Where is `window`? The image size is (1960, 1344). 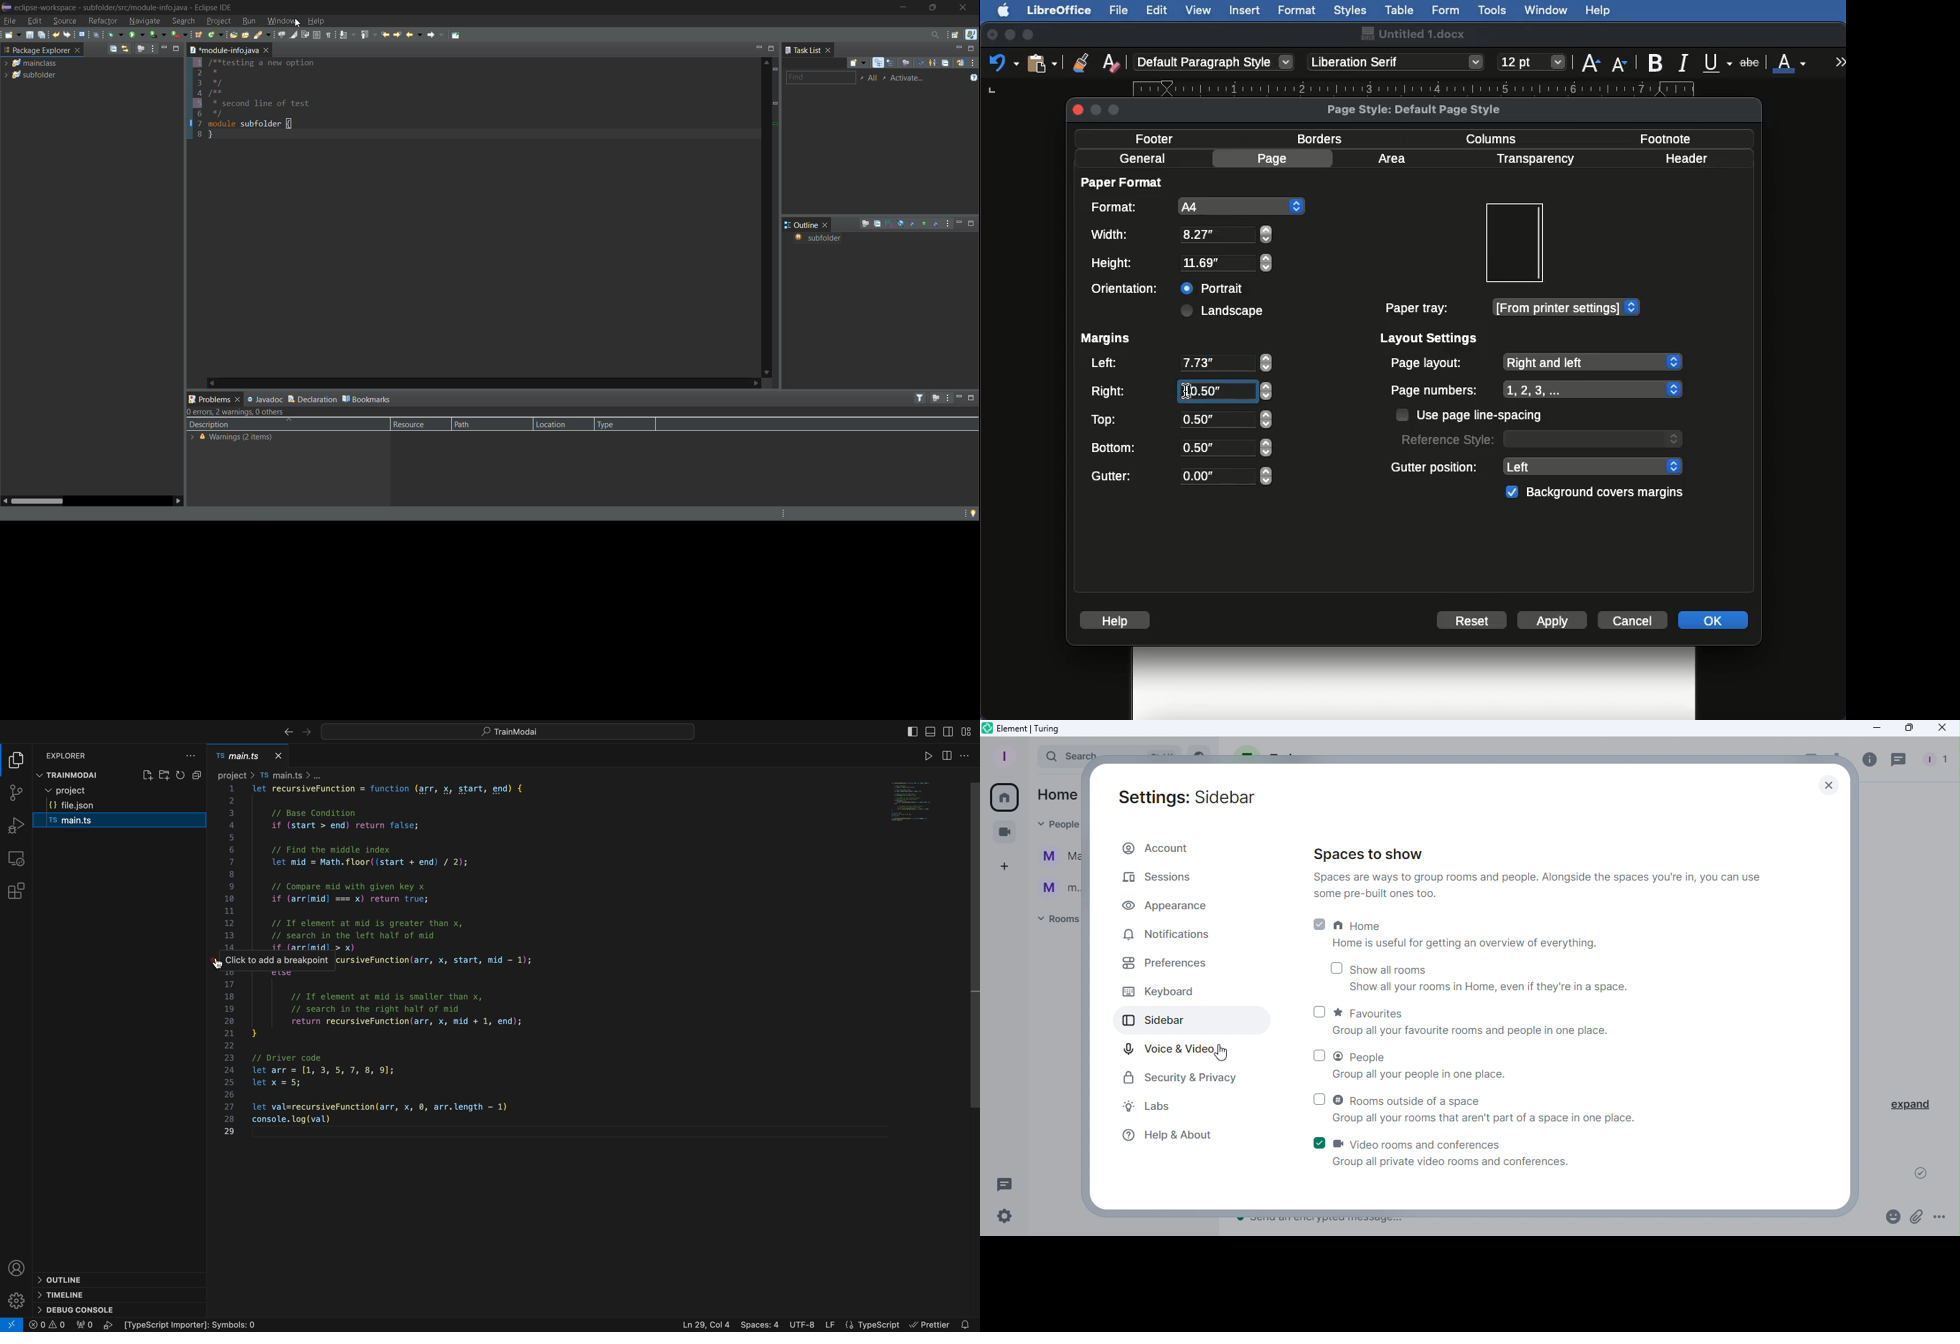
window is located at coordinates (281, 22).